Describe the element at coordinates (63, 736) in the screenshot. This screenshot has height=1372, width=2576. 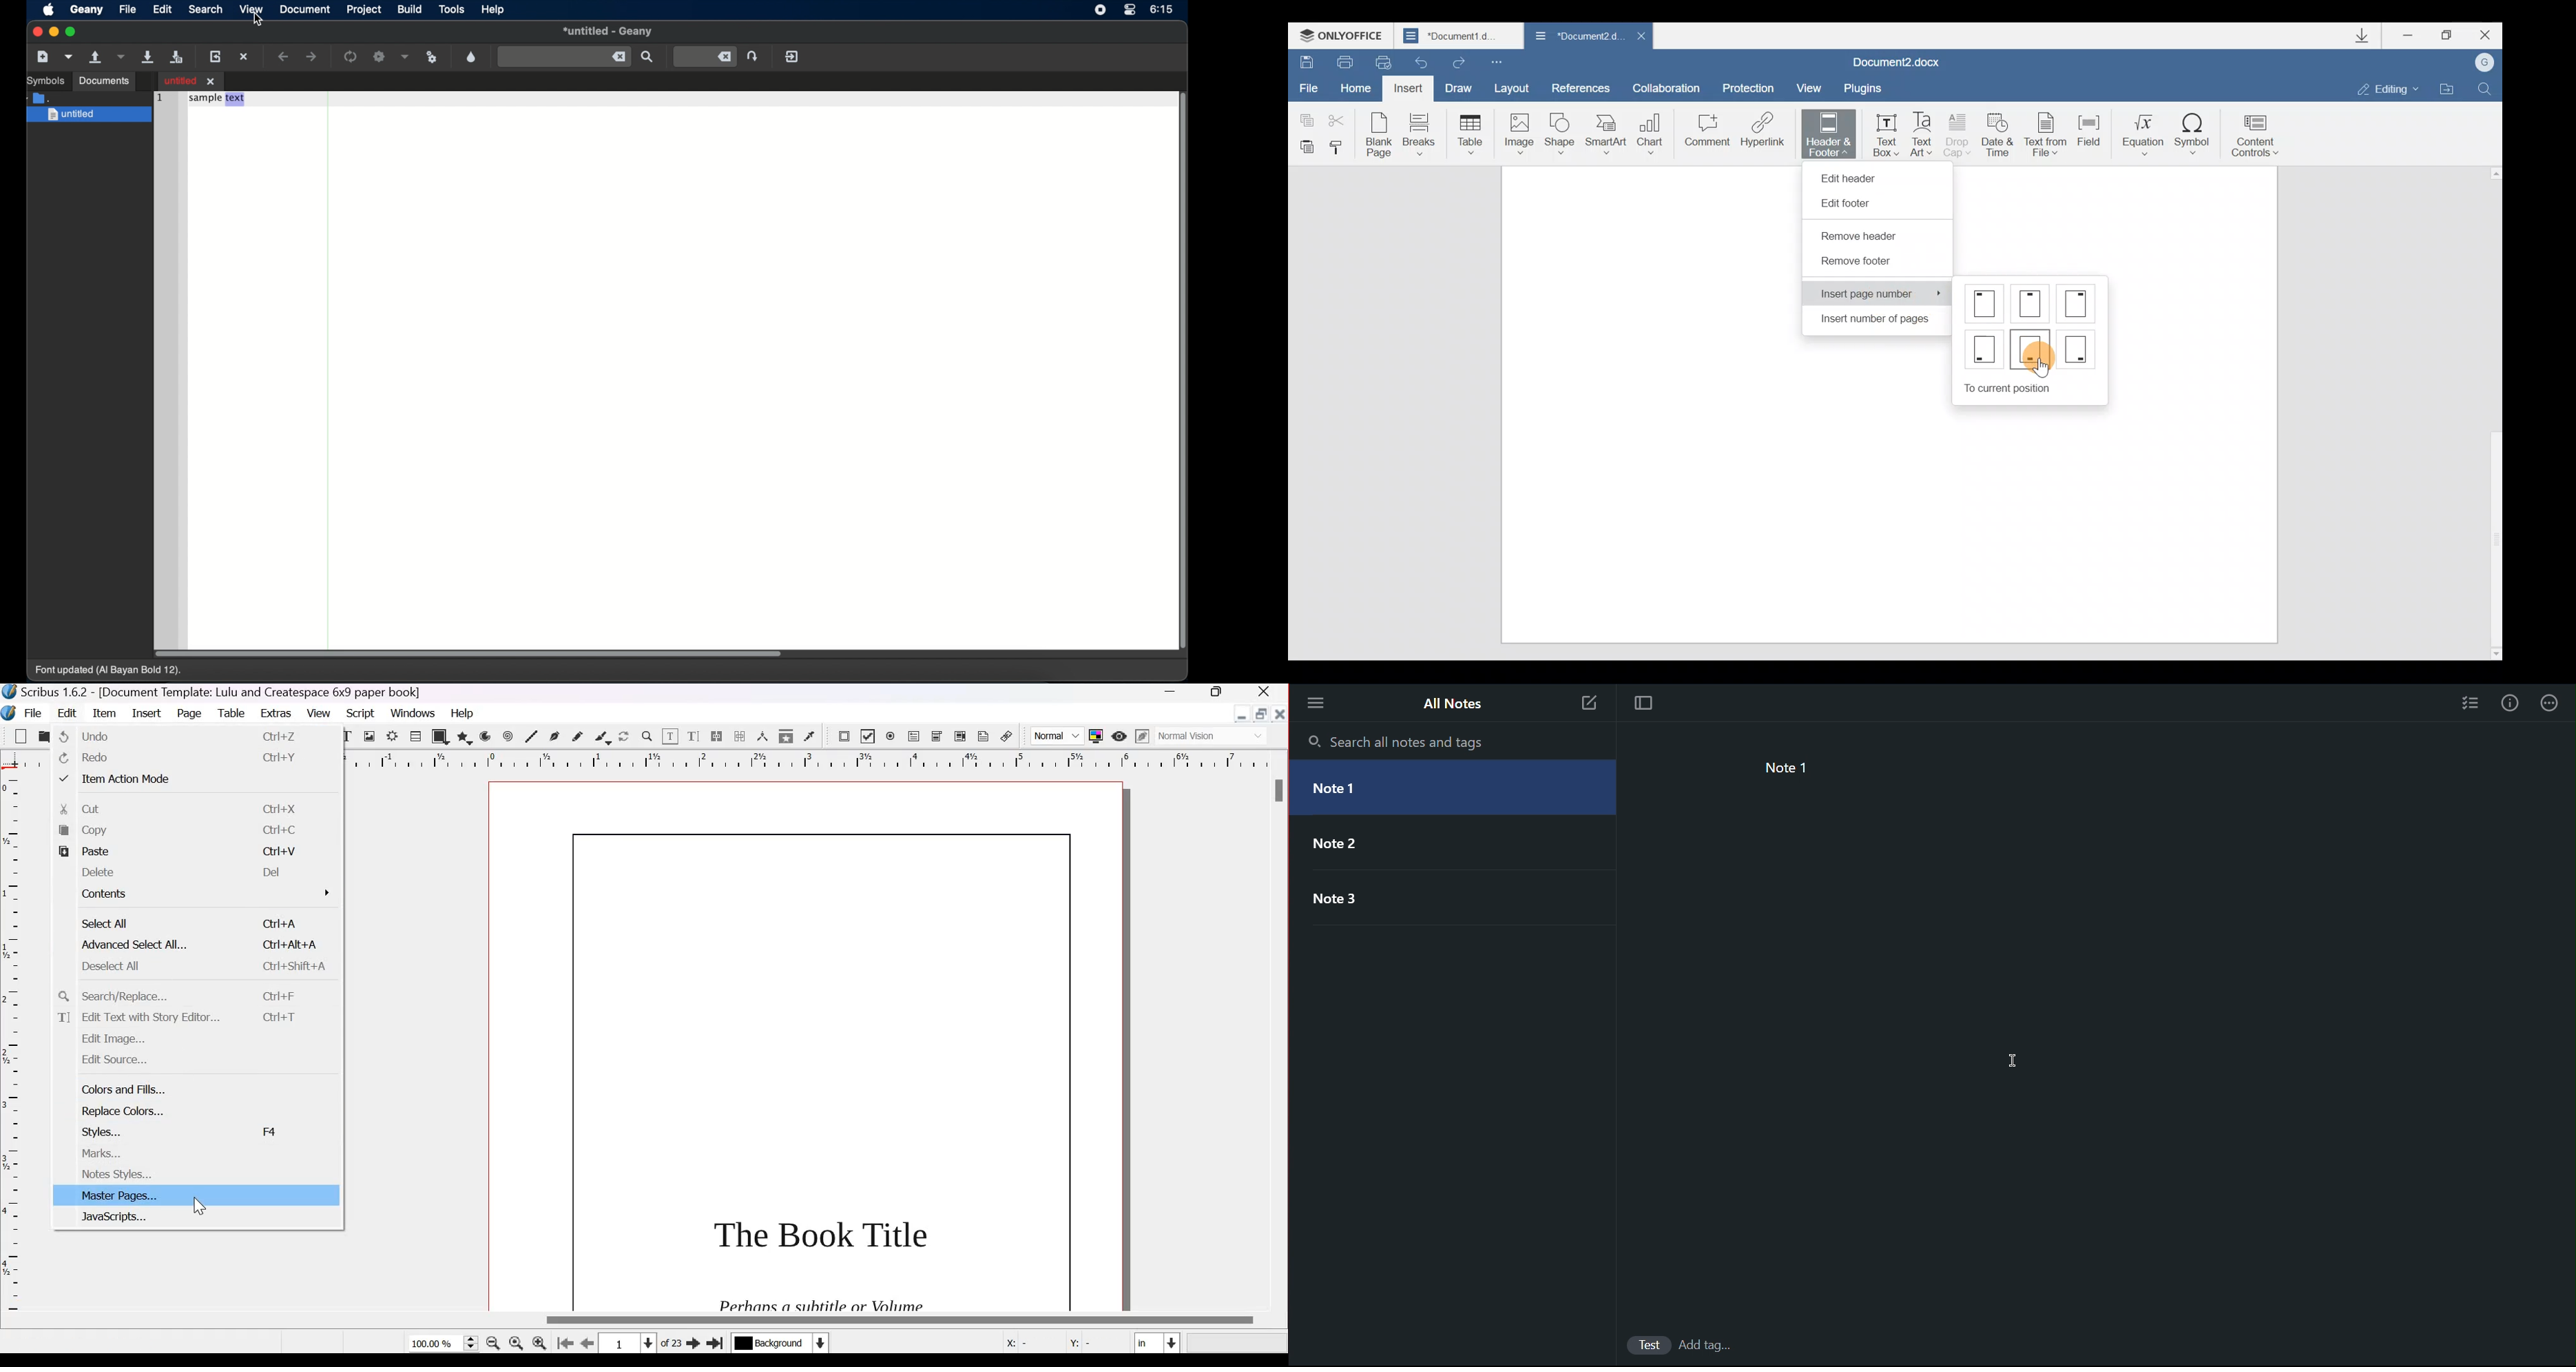
I see `undo icon` at that location.